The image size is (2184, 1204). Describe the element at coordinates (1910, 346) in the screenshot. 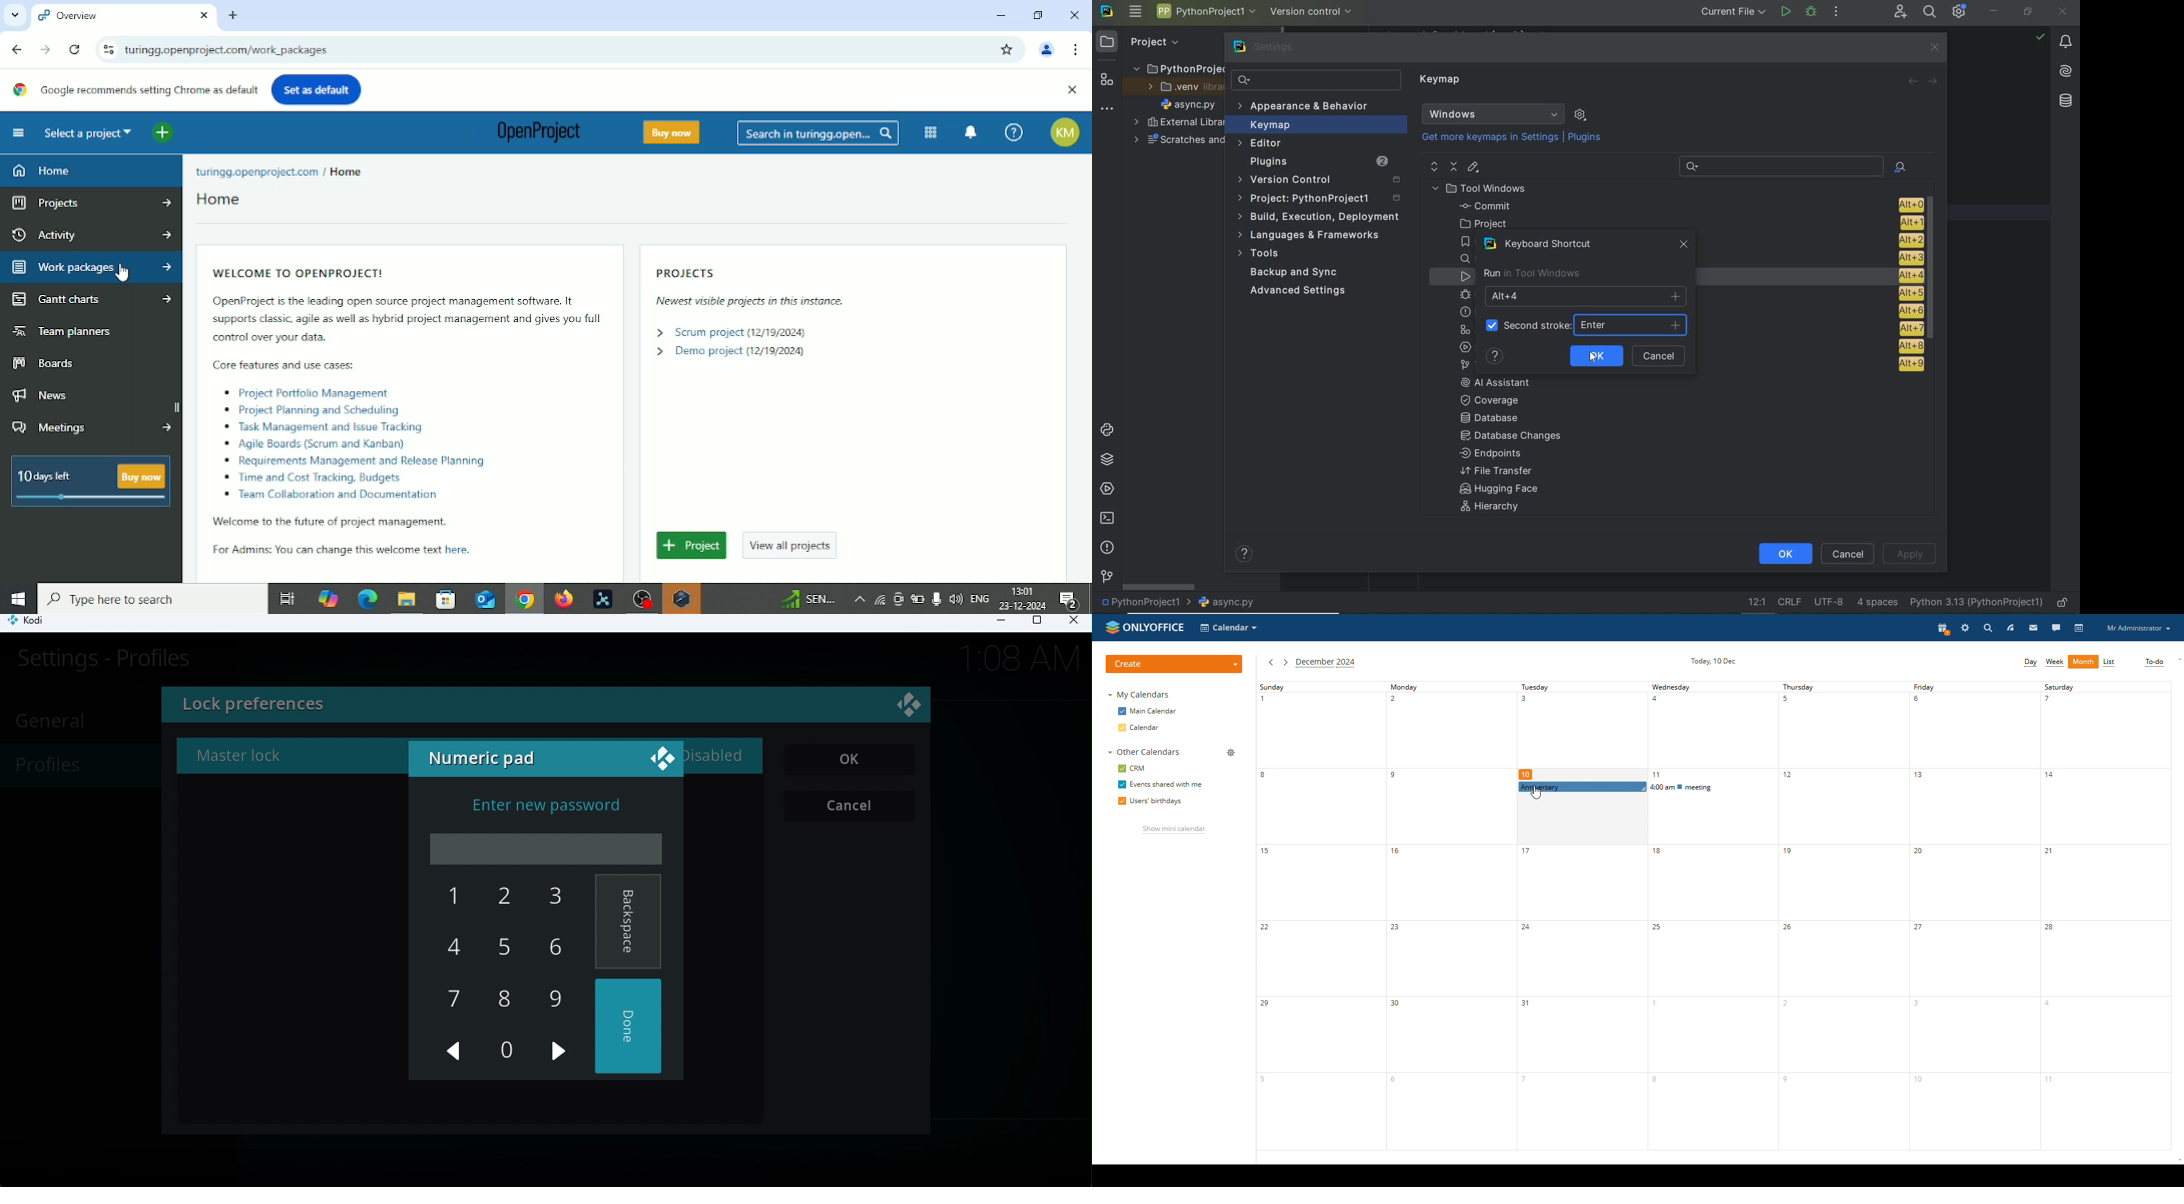

I see `alt + 8` at that location.